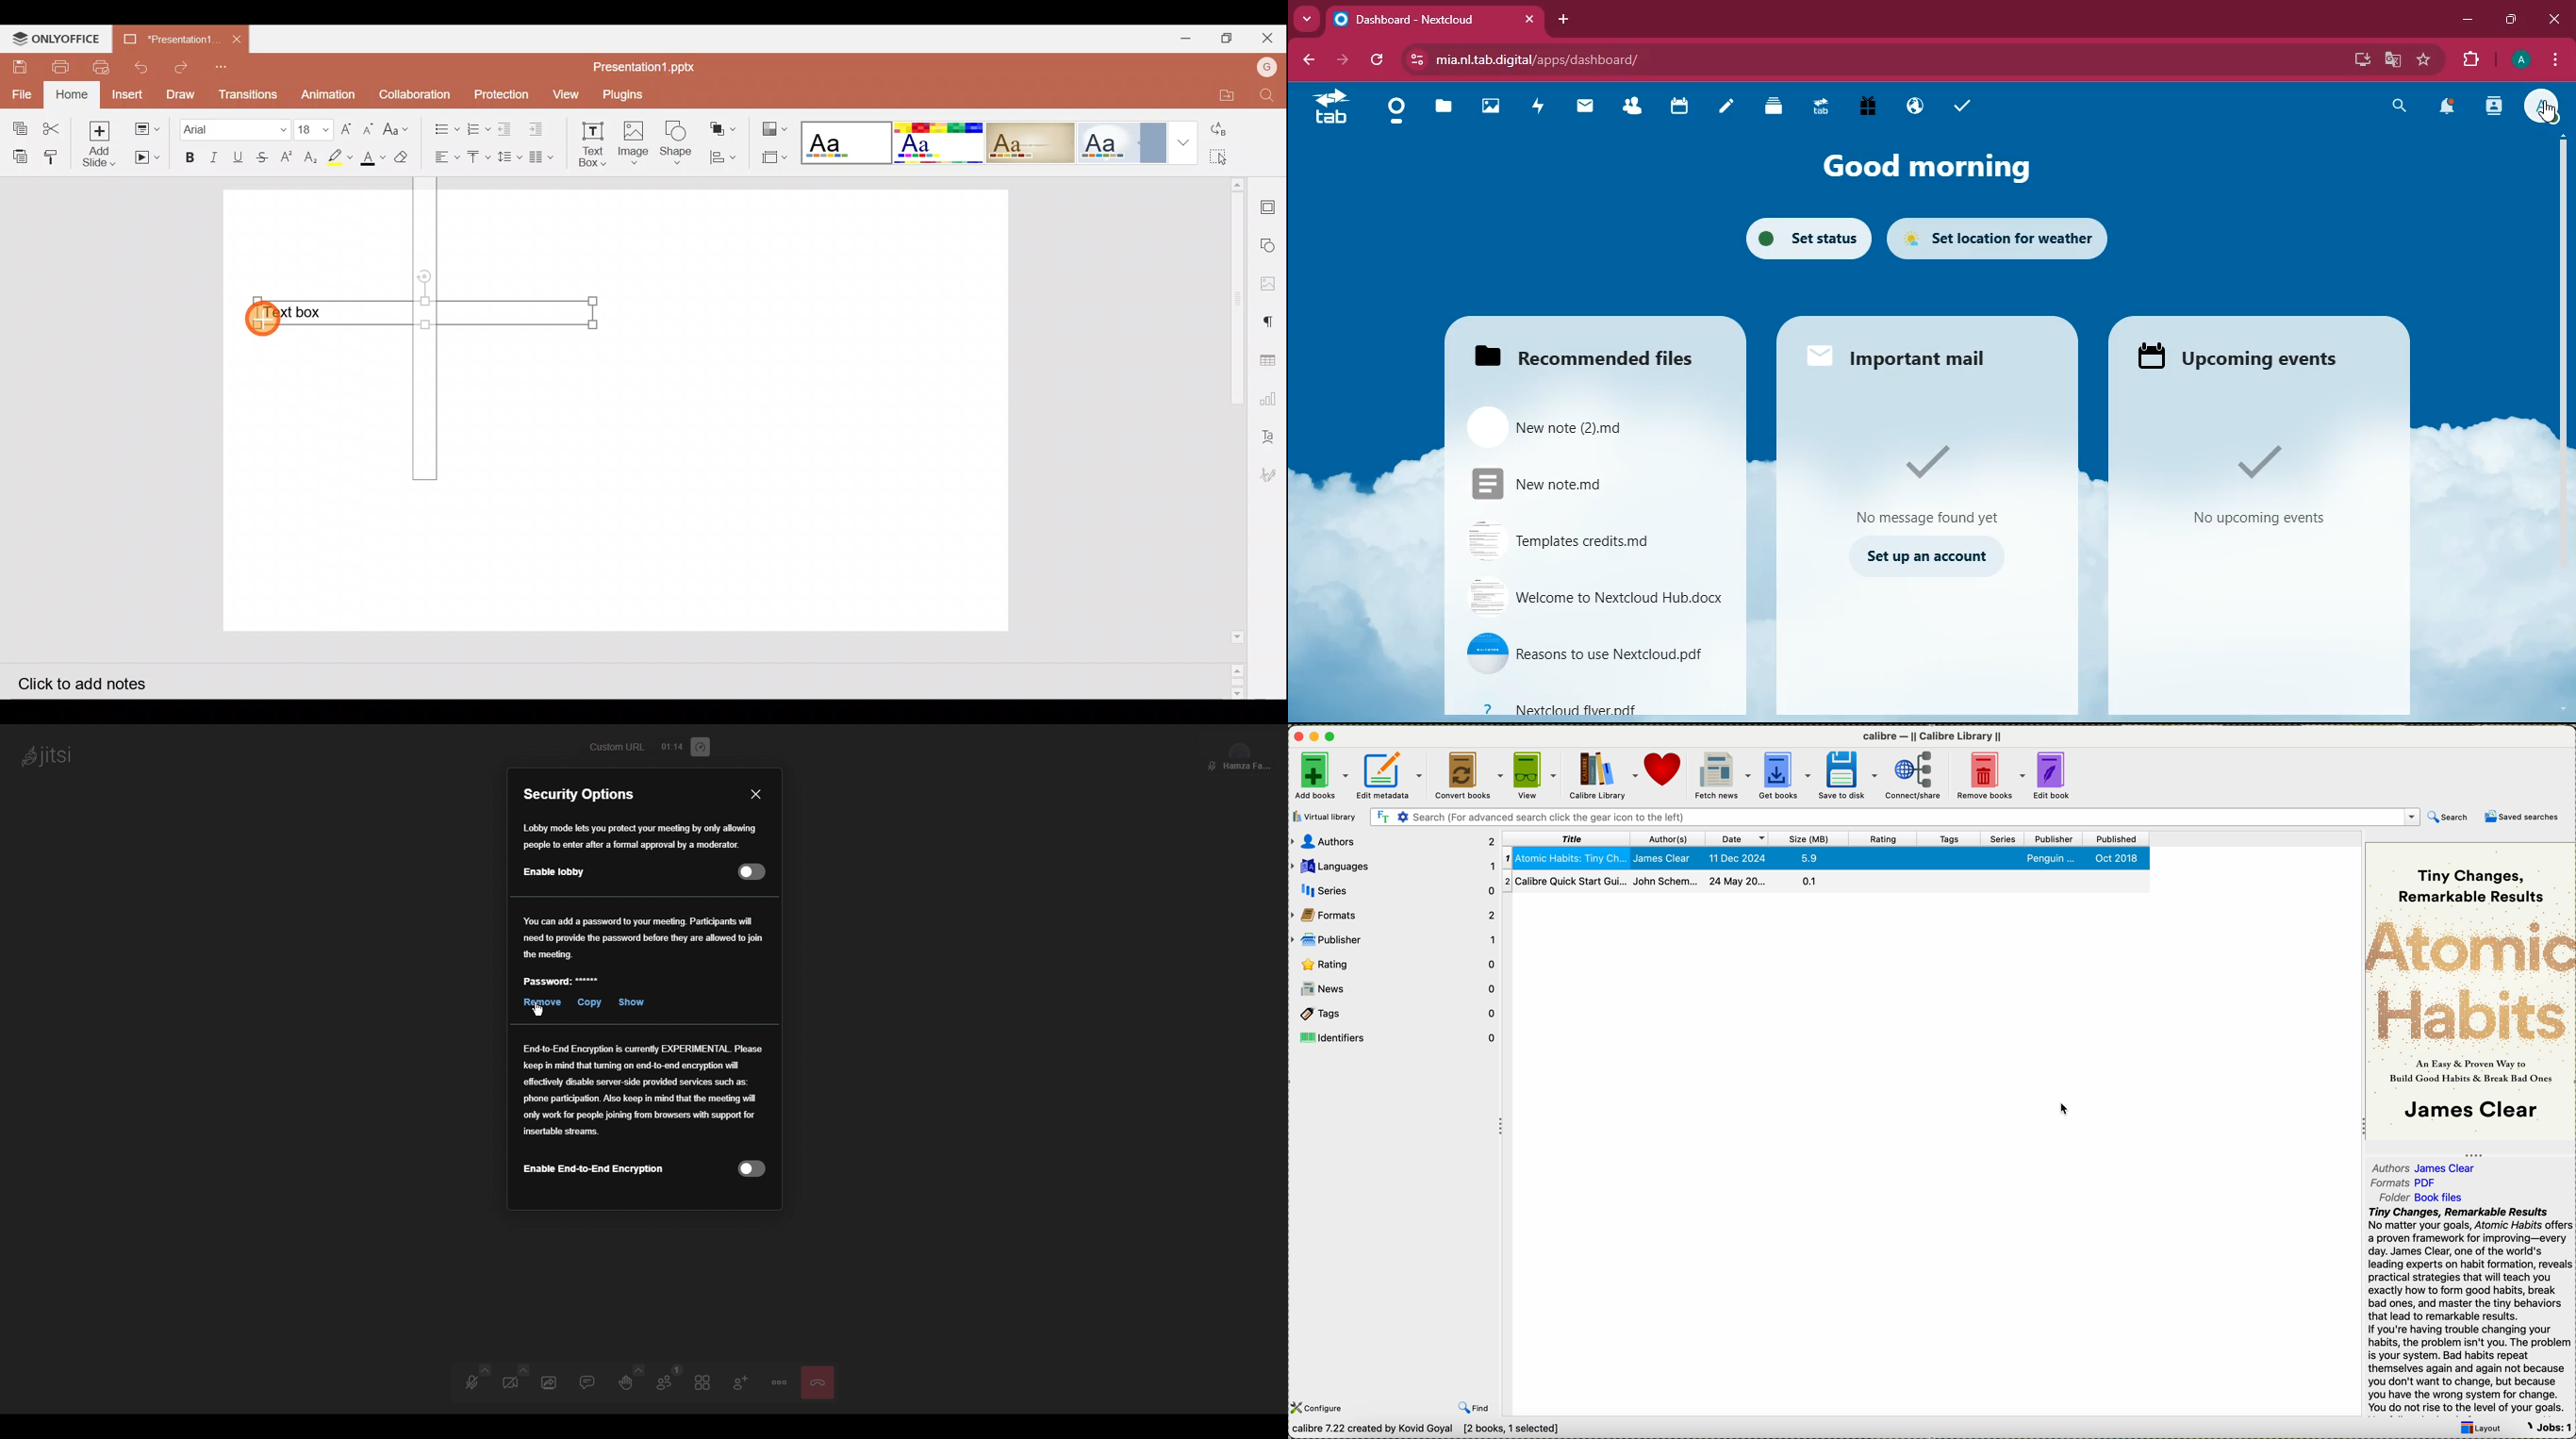  I want to click on Font name, so click(234, 127).